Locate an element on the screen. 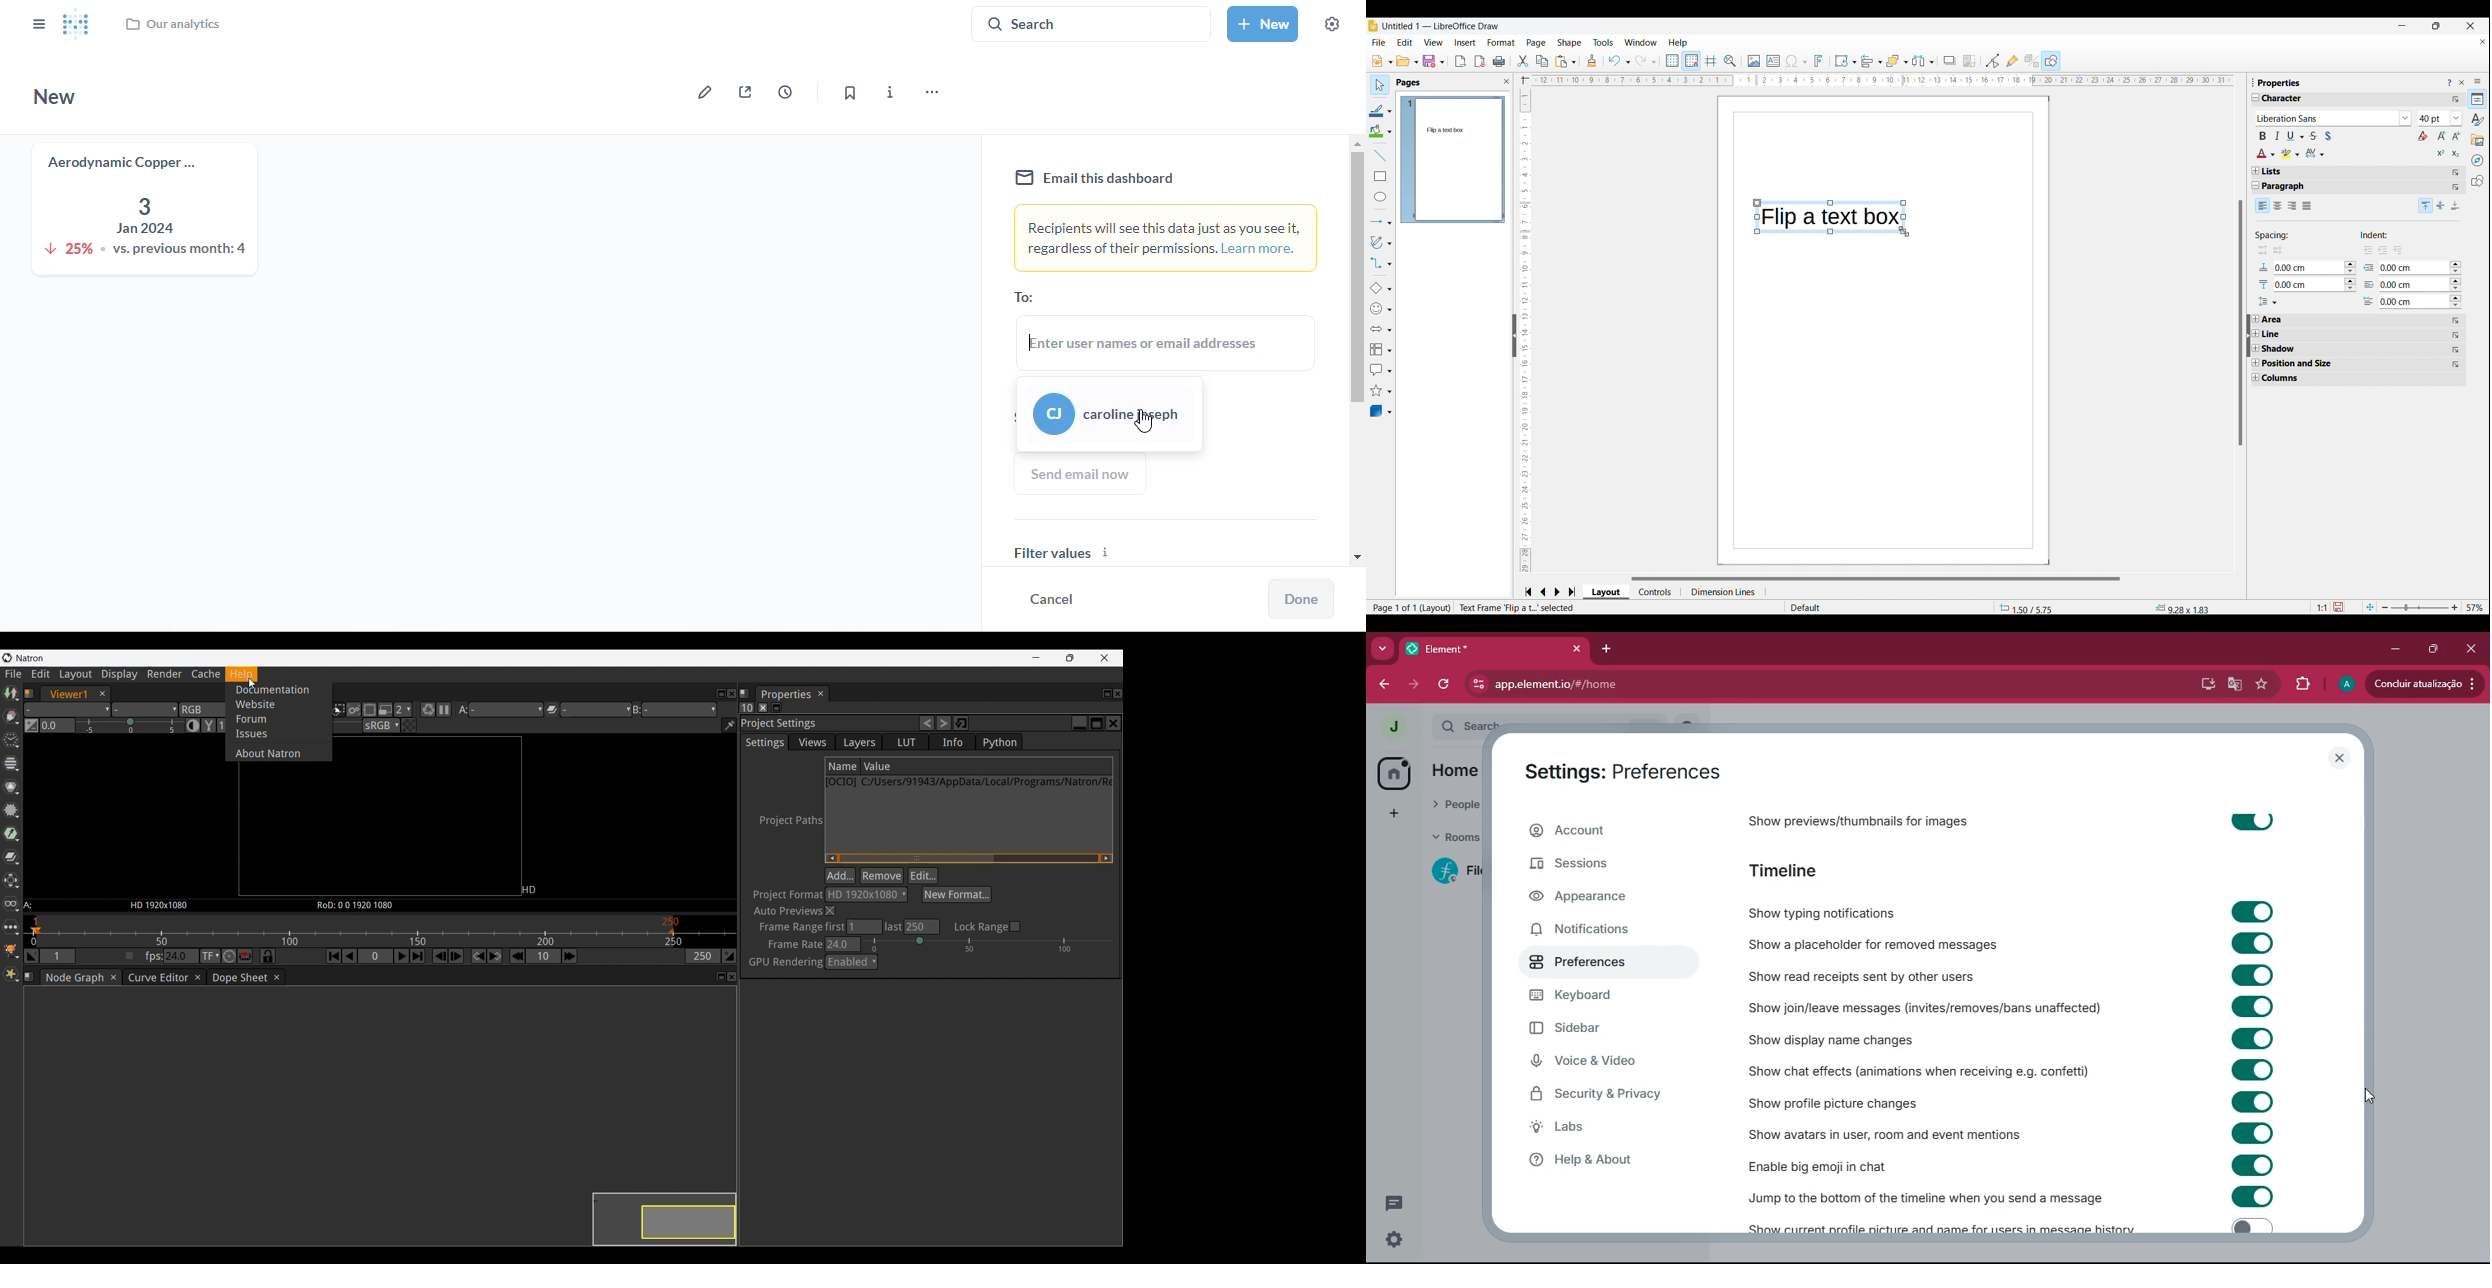 This screenshot has width=2492, height=1288. Flowchart options is located at coordinates (1381, 349).